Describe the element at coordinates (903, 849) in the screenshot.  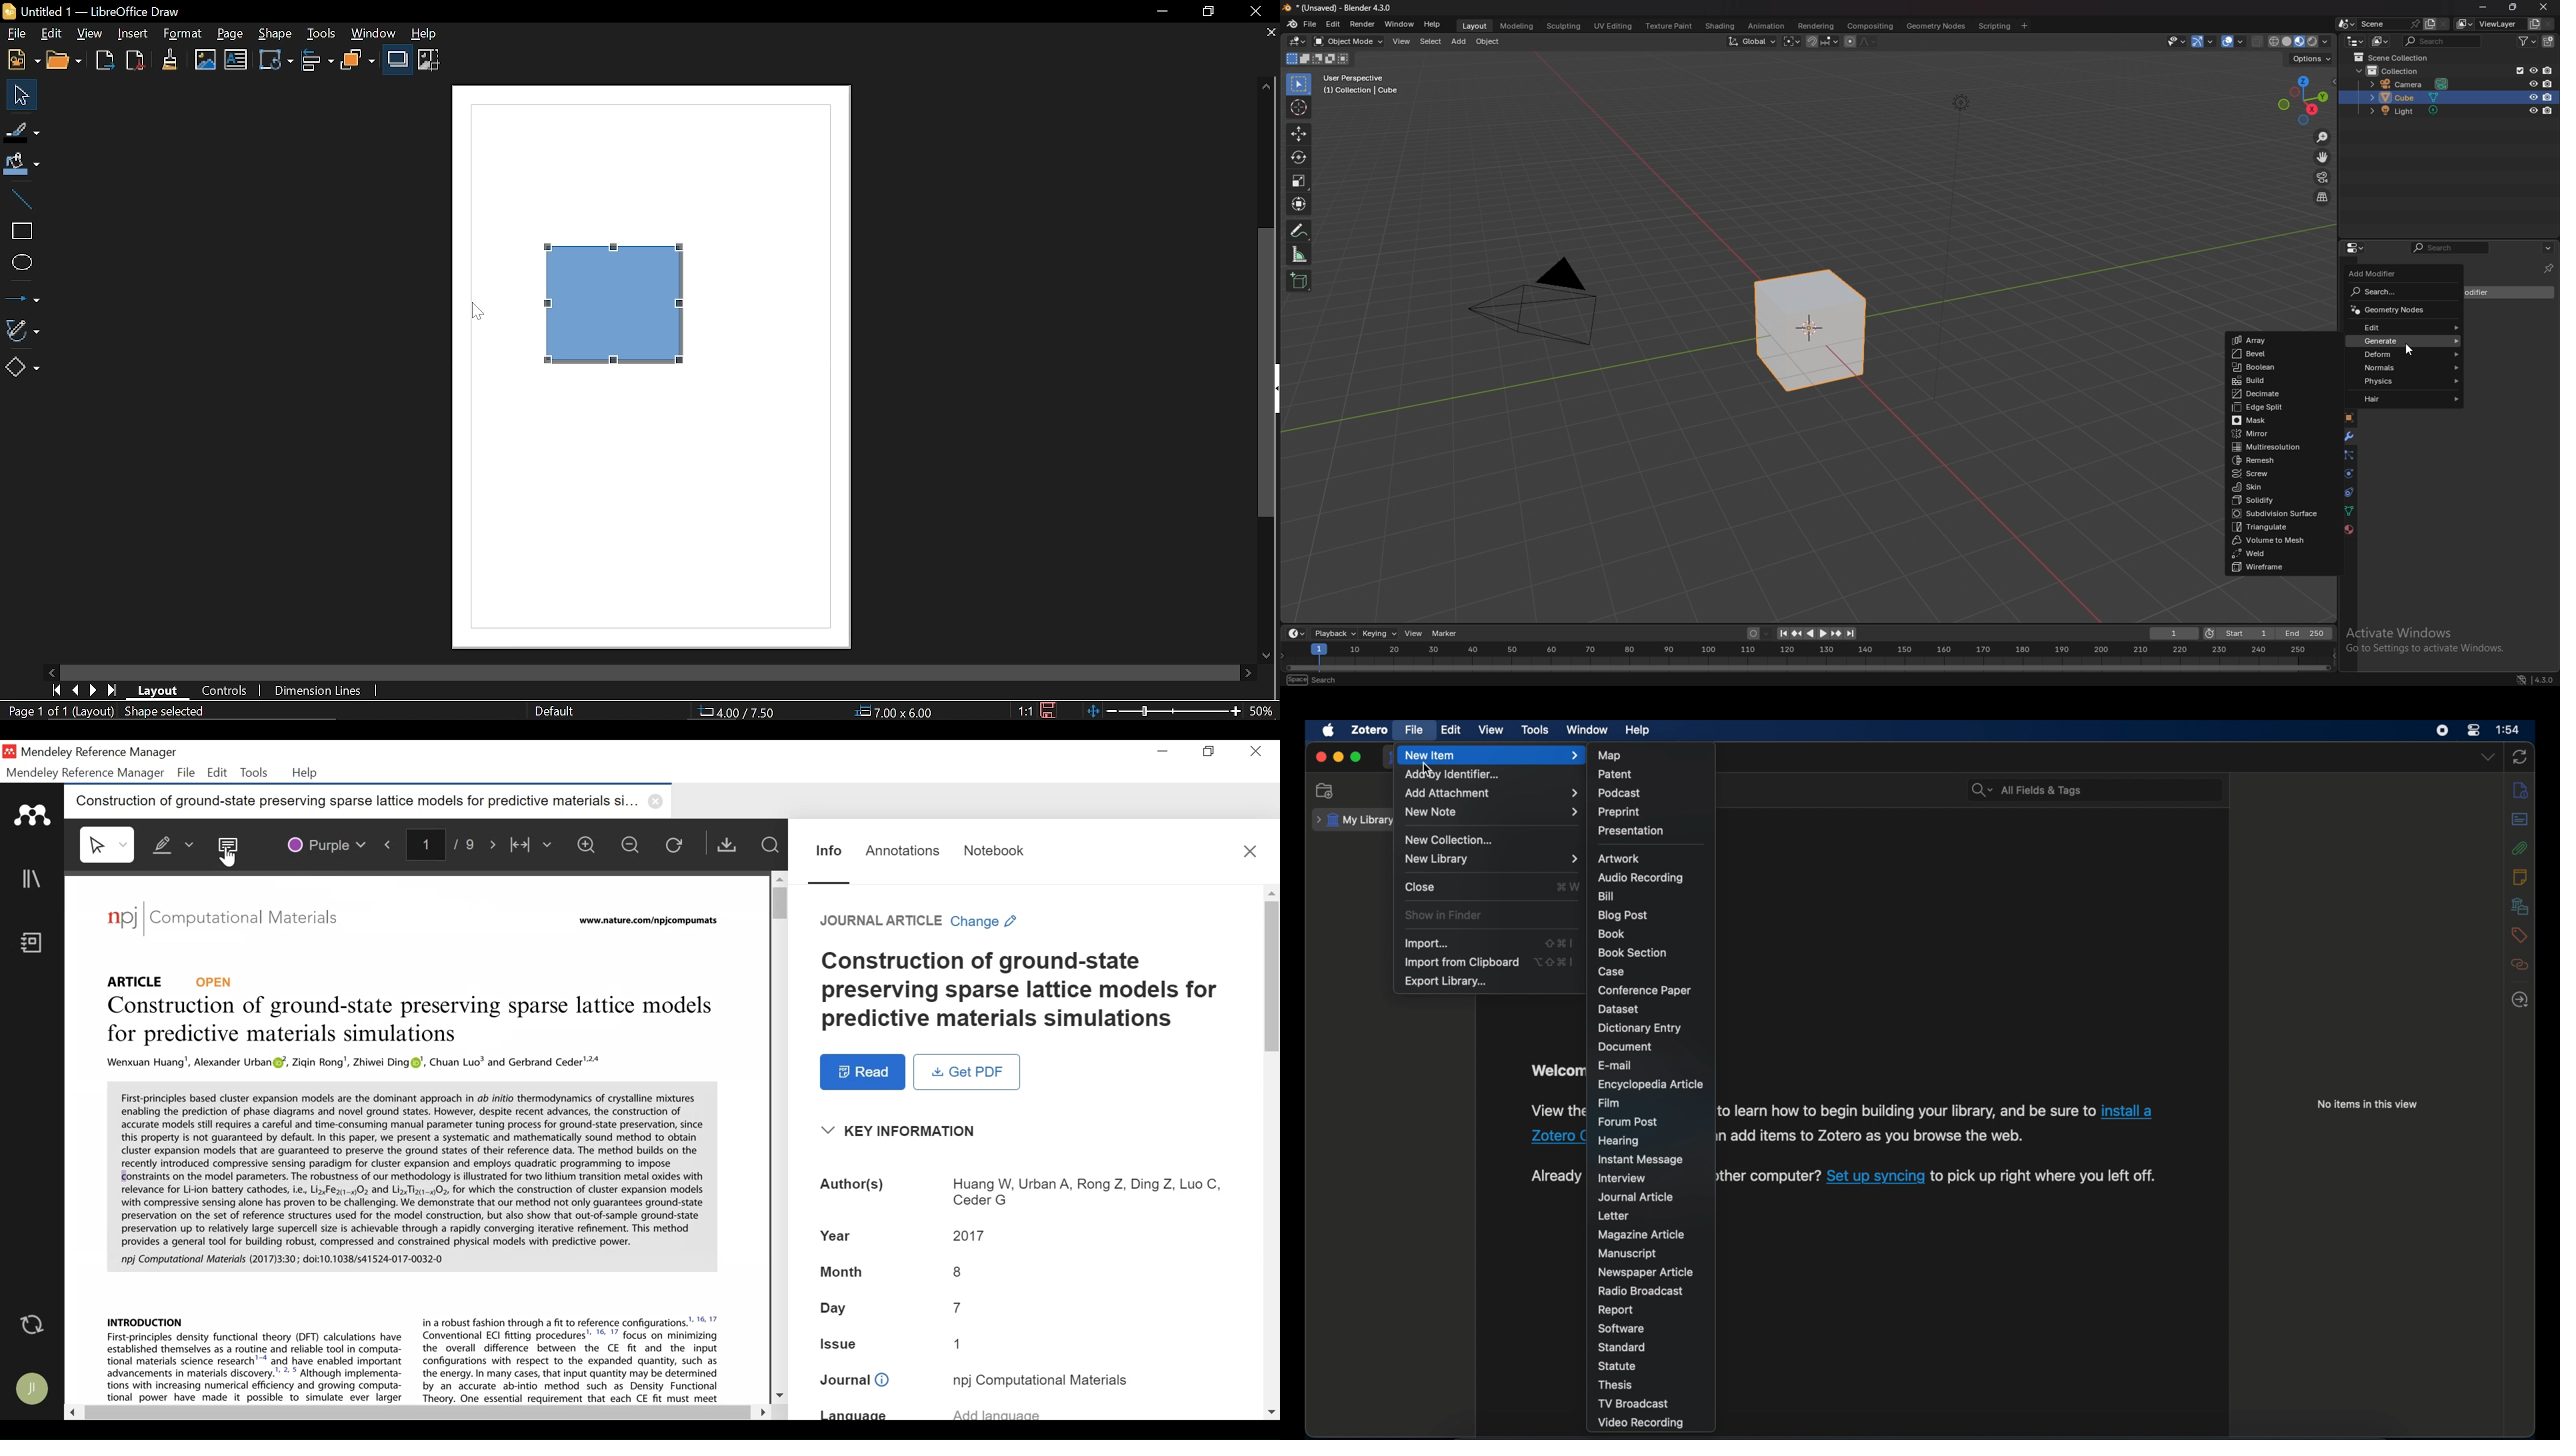
I see `Annotations` at that location.